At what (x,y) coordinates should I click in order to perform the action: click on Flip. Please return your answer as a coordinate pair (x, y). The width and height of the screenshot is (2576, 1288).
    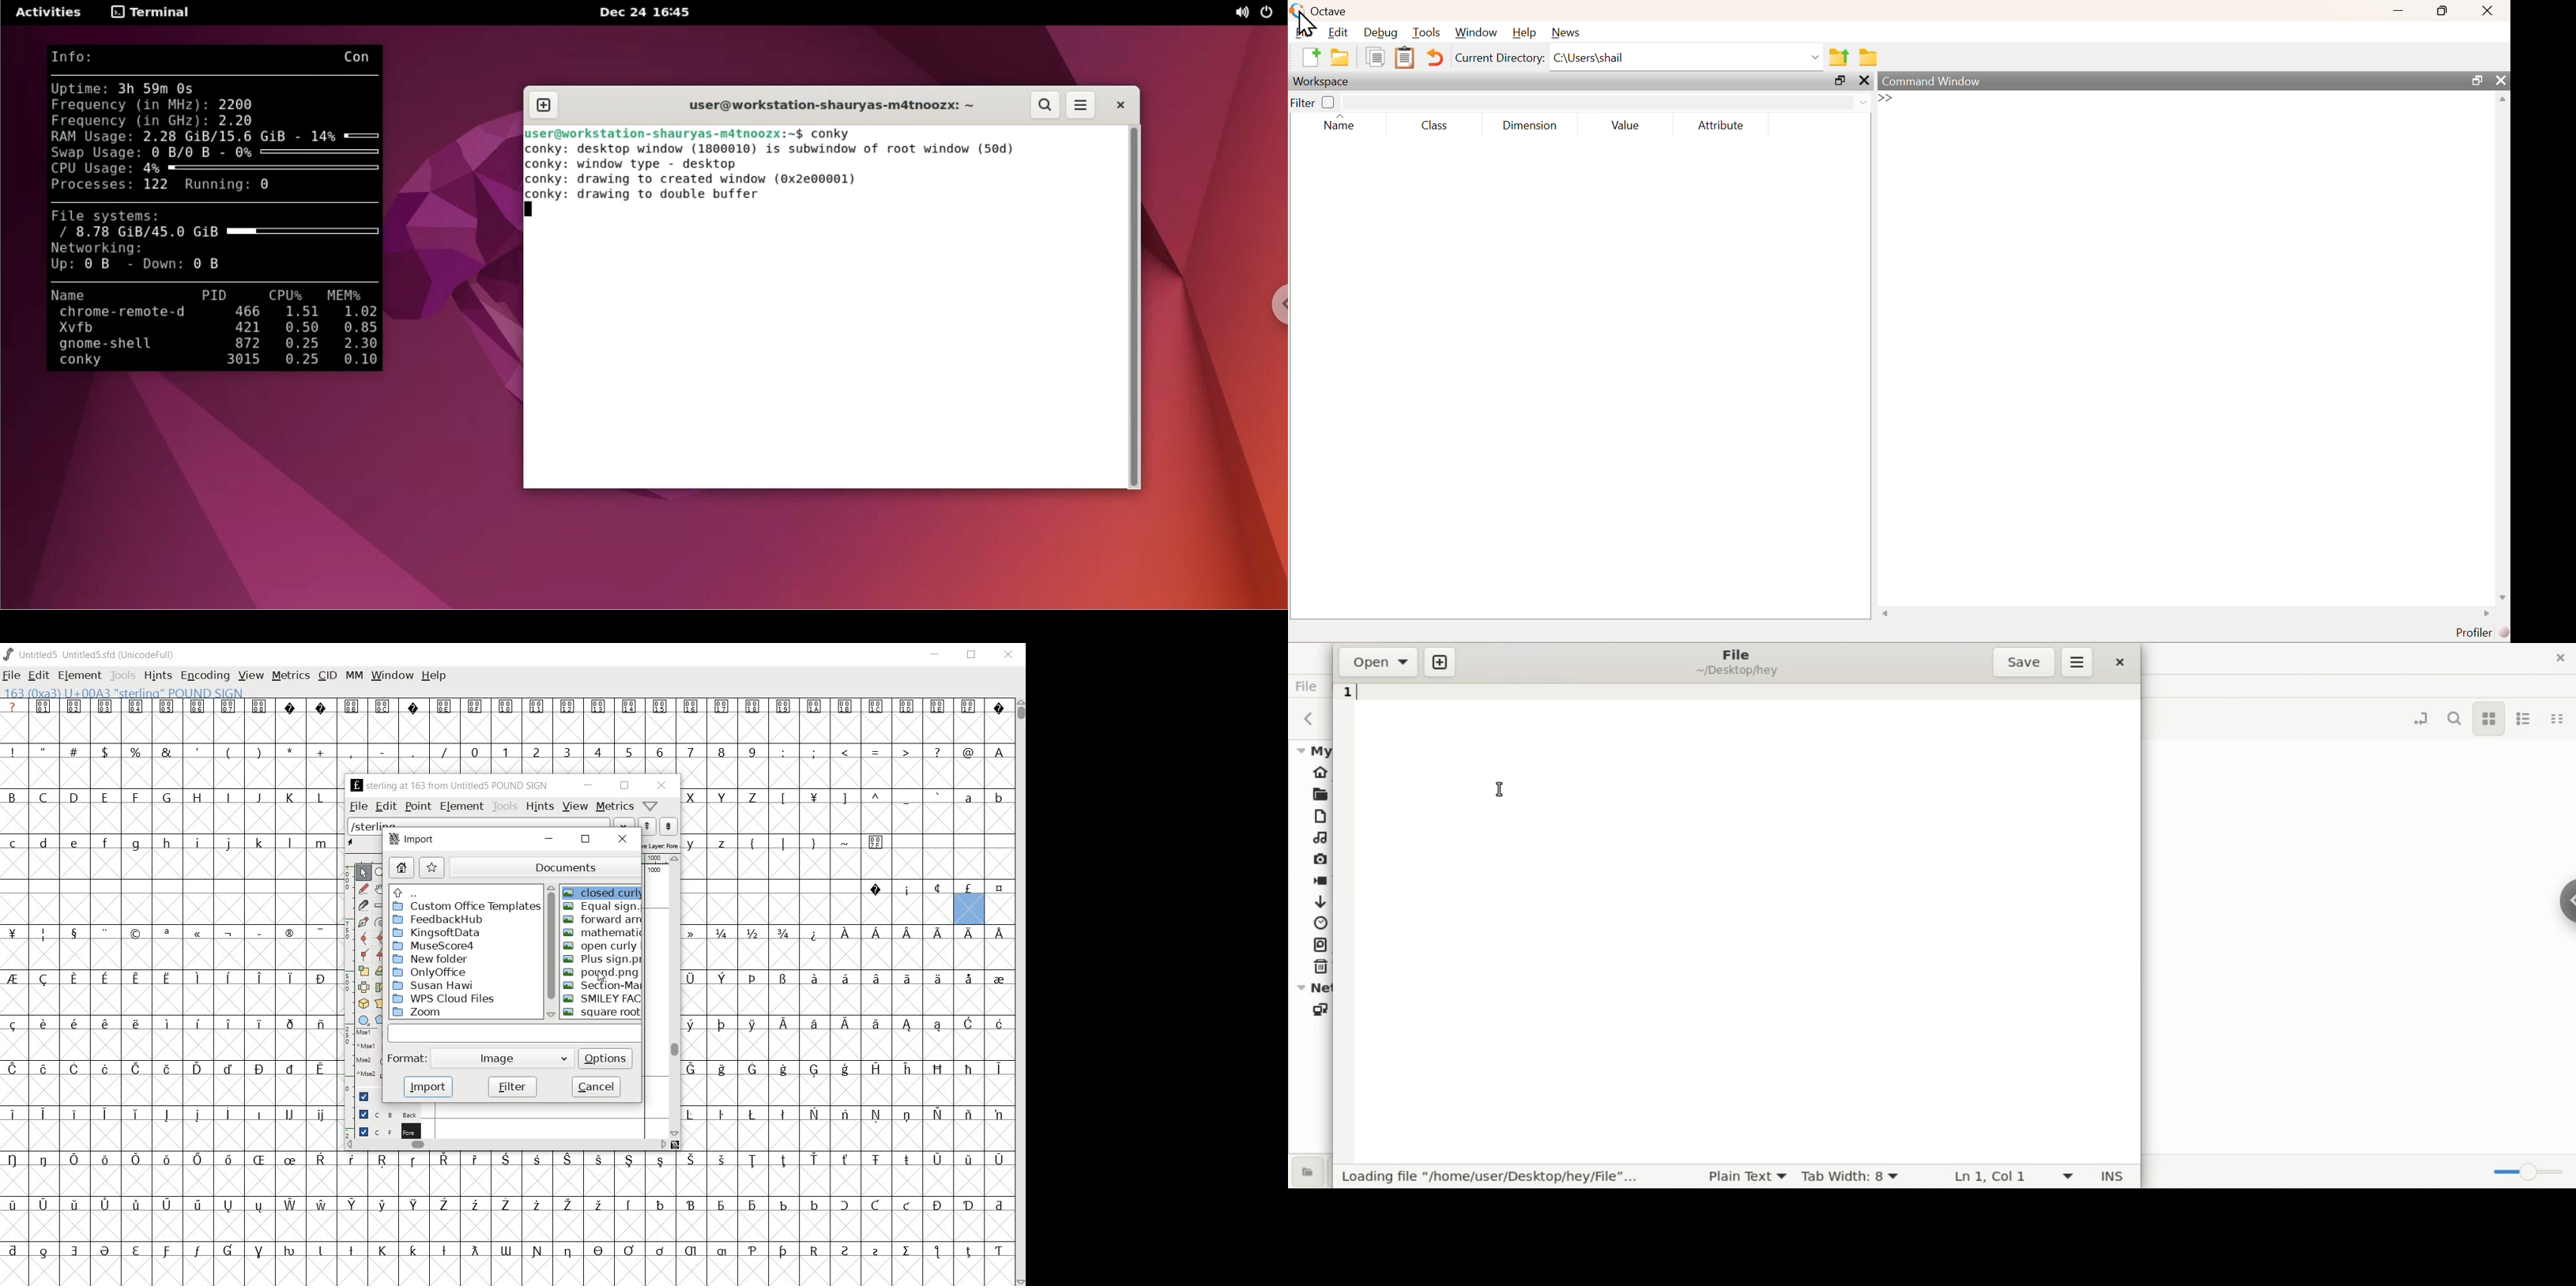
    Looking at the image, I should click on (364, 985).